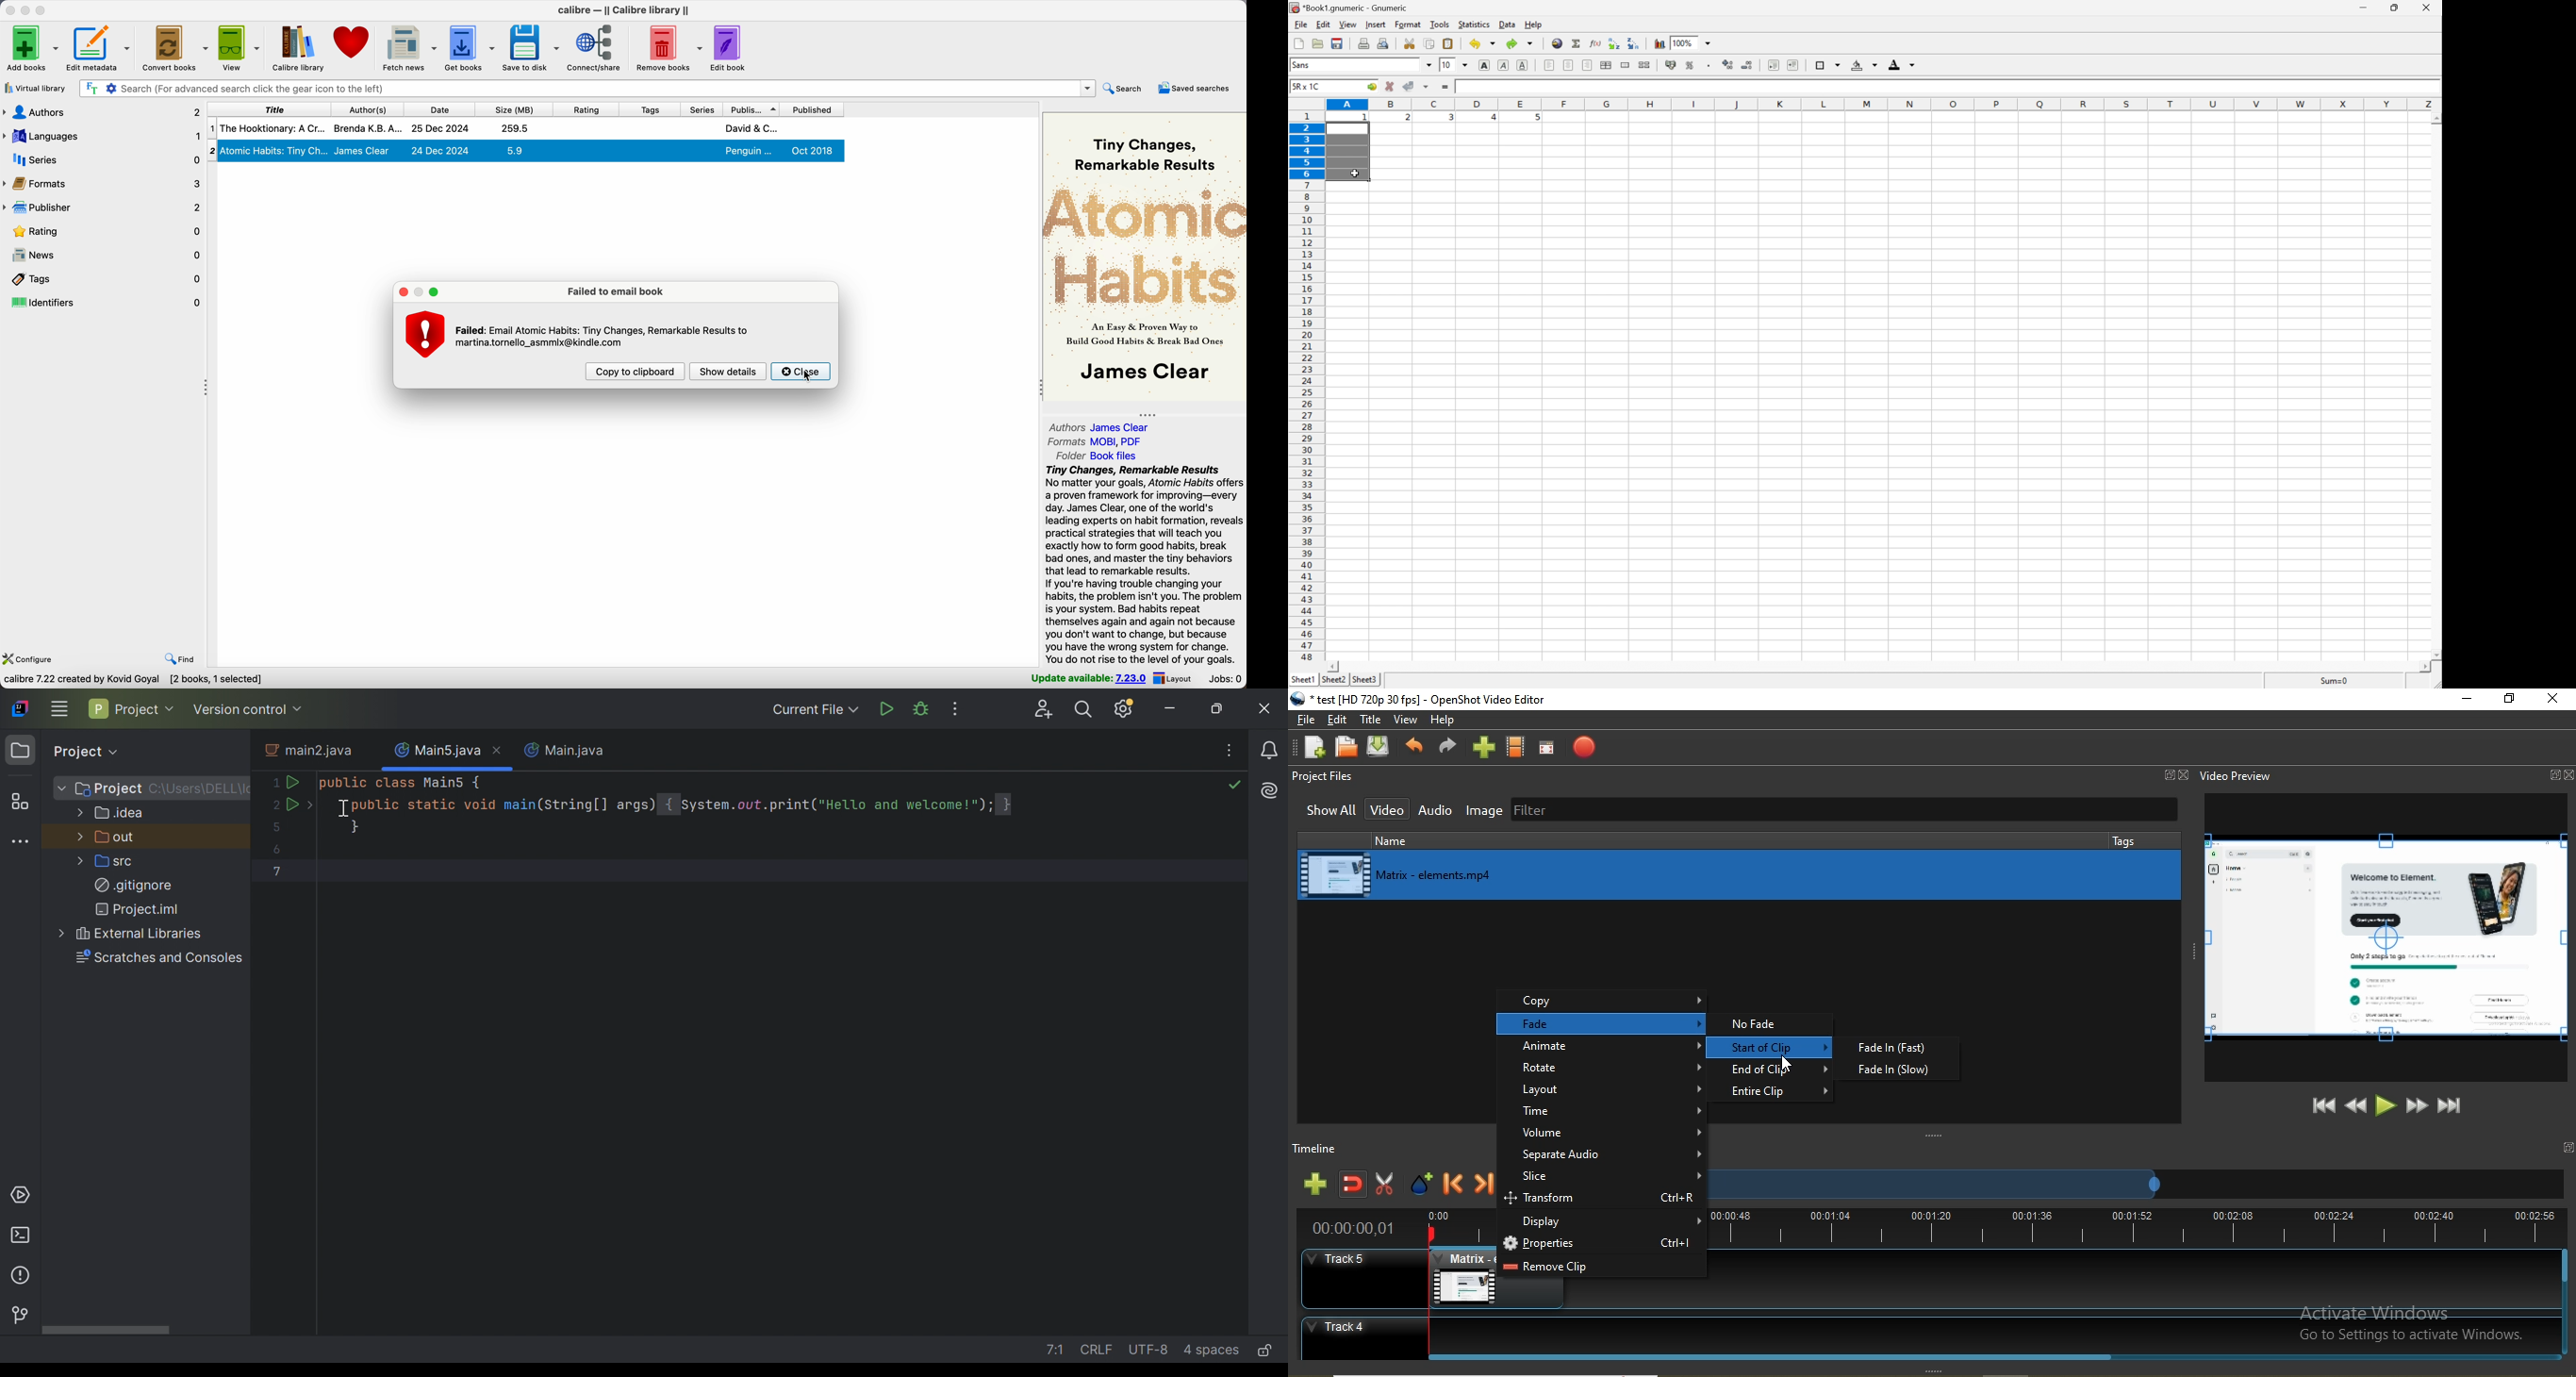  I want to click on formats, so click(103, 183).